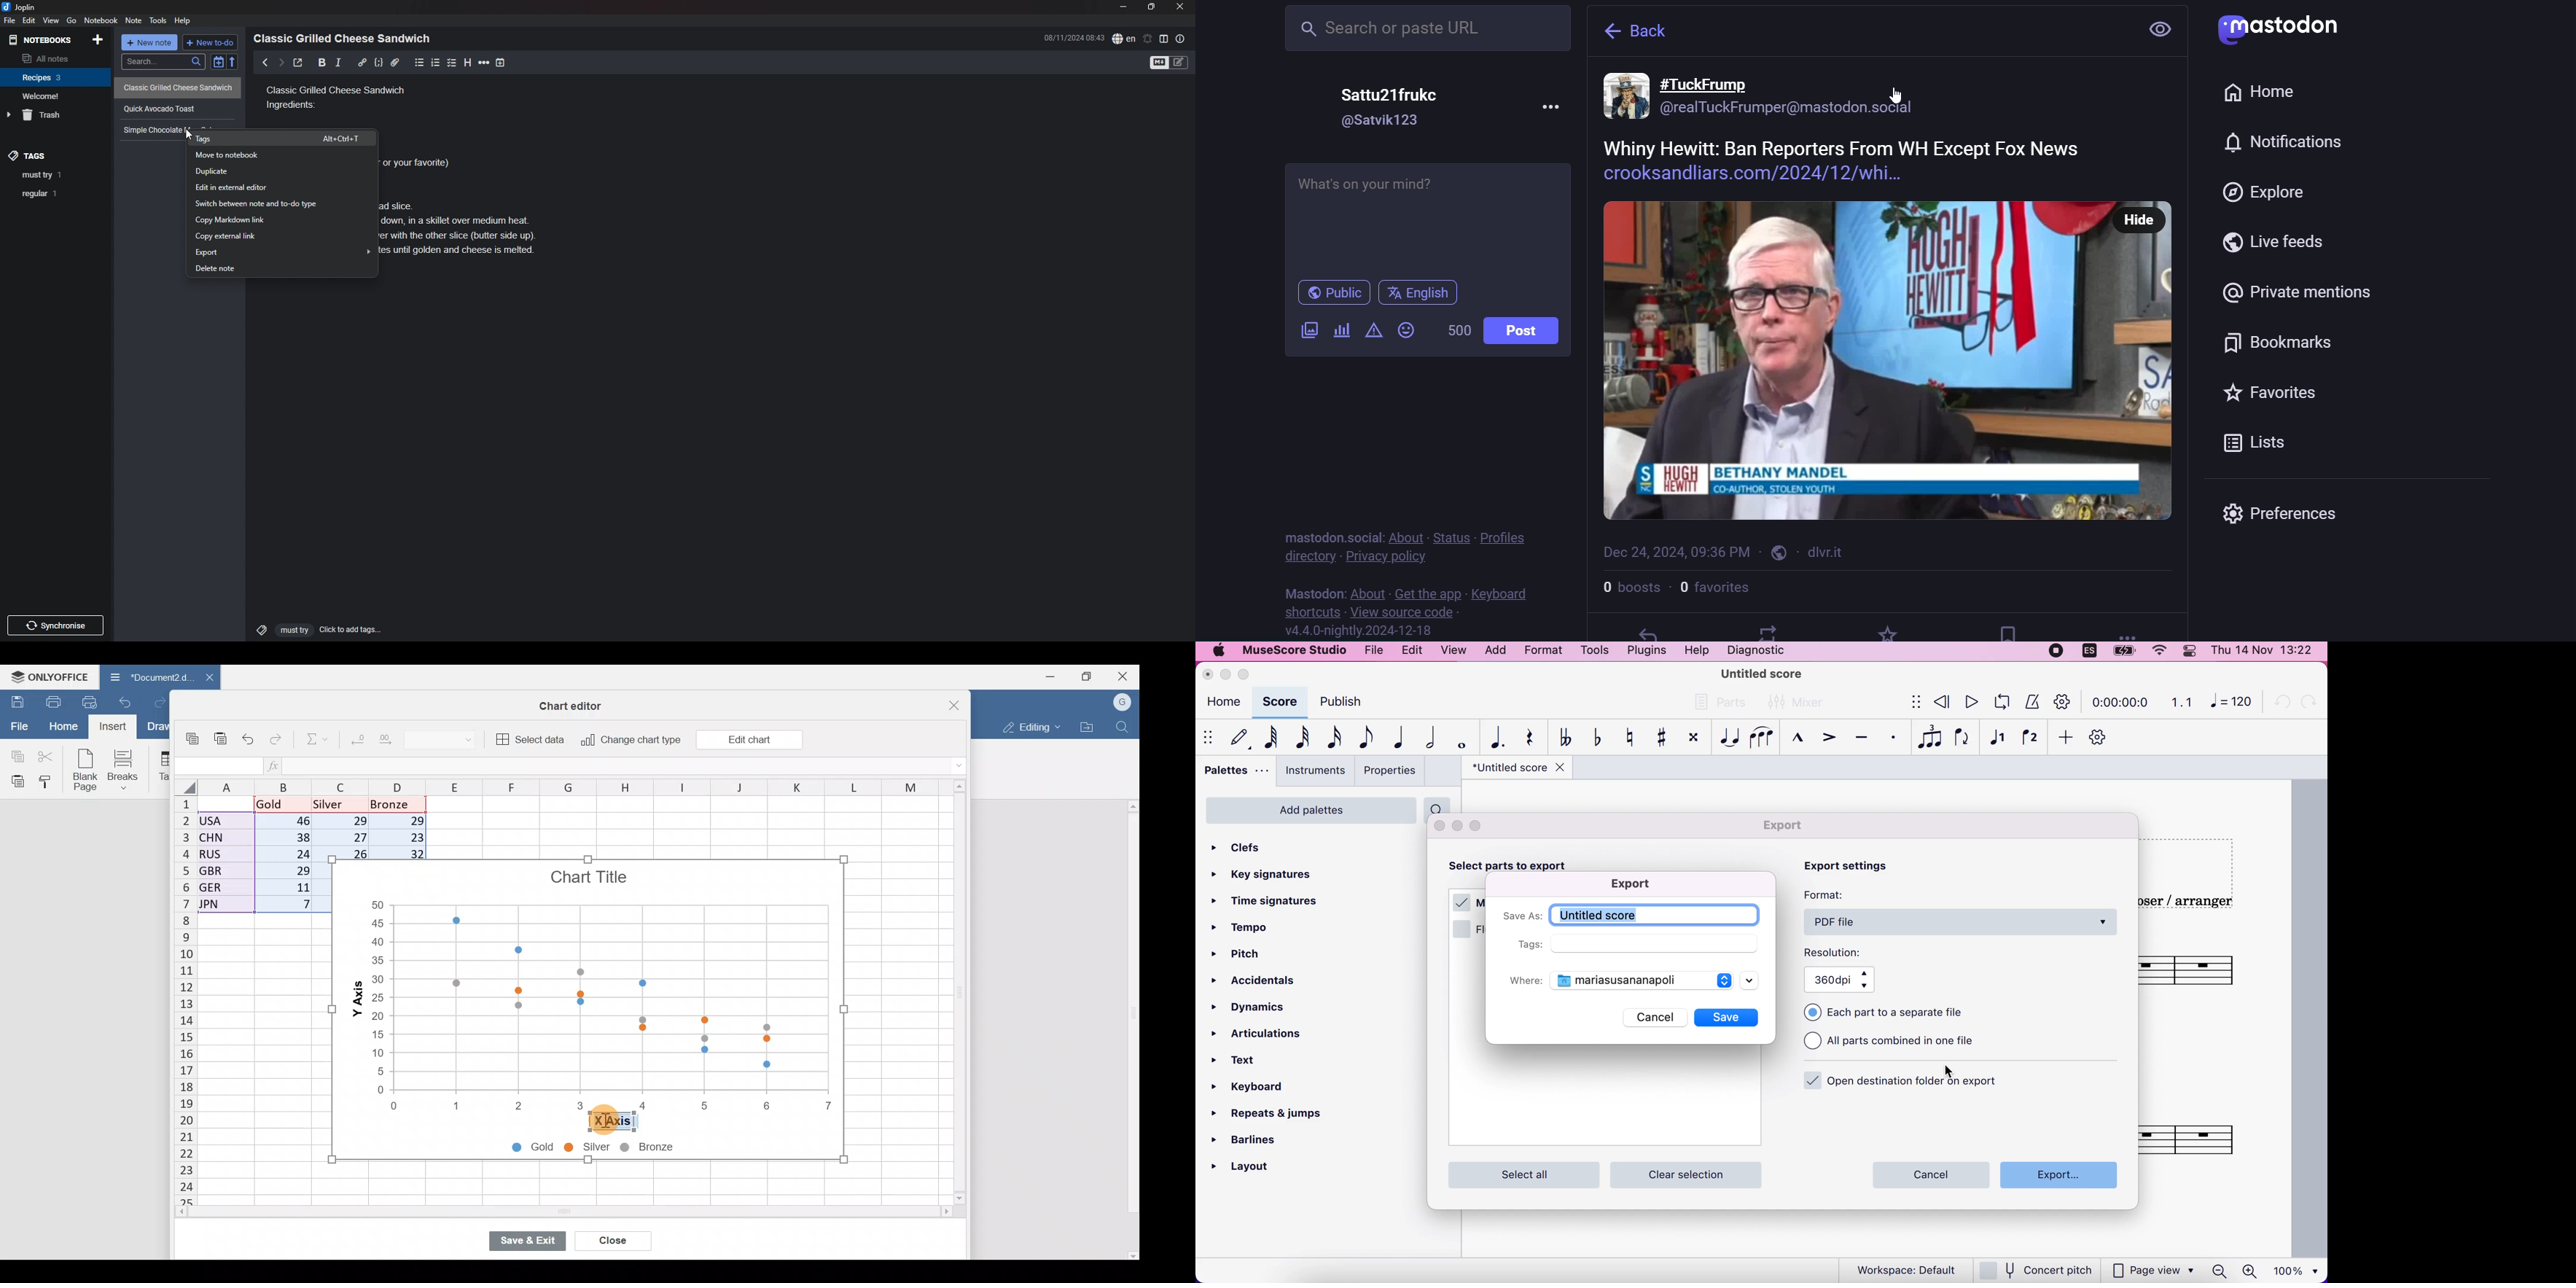 The width and height of the screenshot is (2576, 1288). I want to click on more, so click(2123, 630).